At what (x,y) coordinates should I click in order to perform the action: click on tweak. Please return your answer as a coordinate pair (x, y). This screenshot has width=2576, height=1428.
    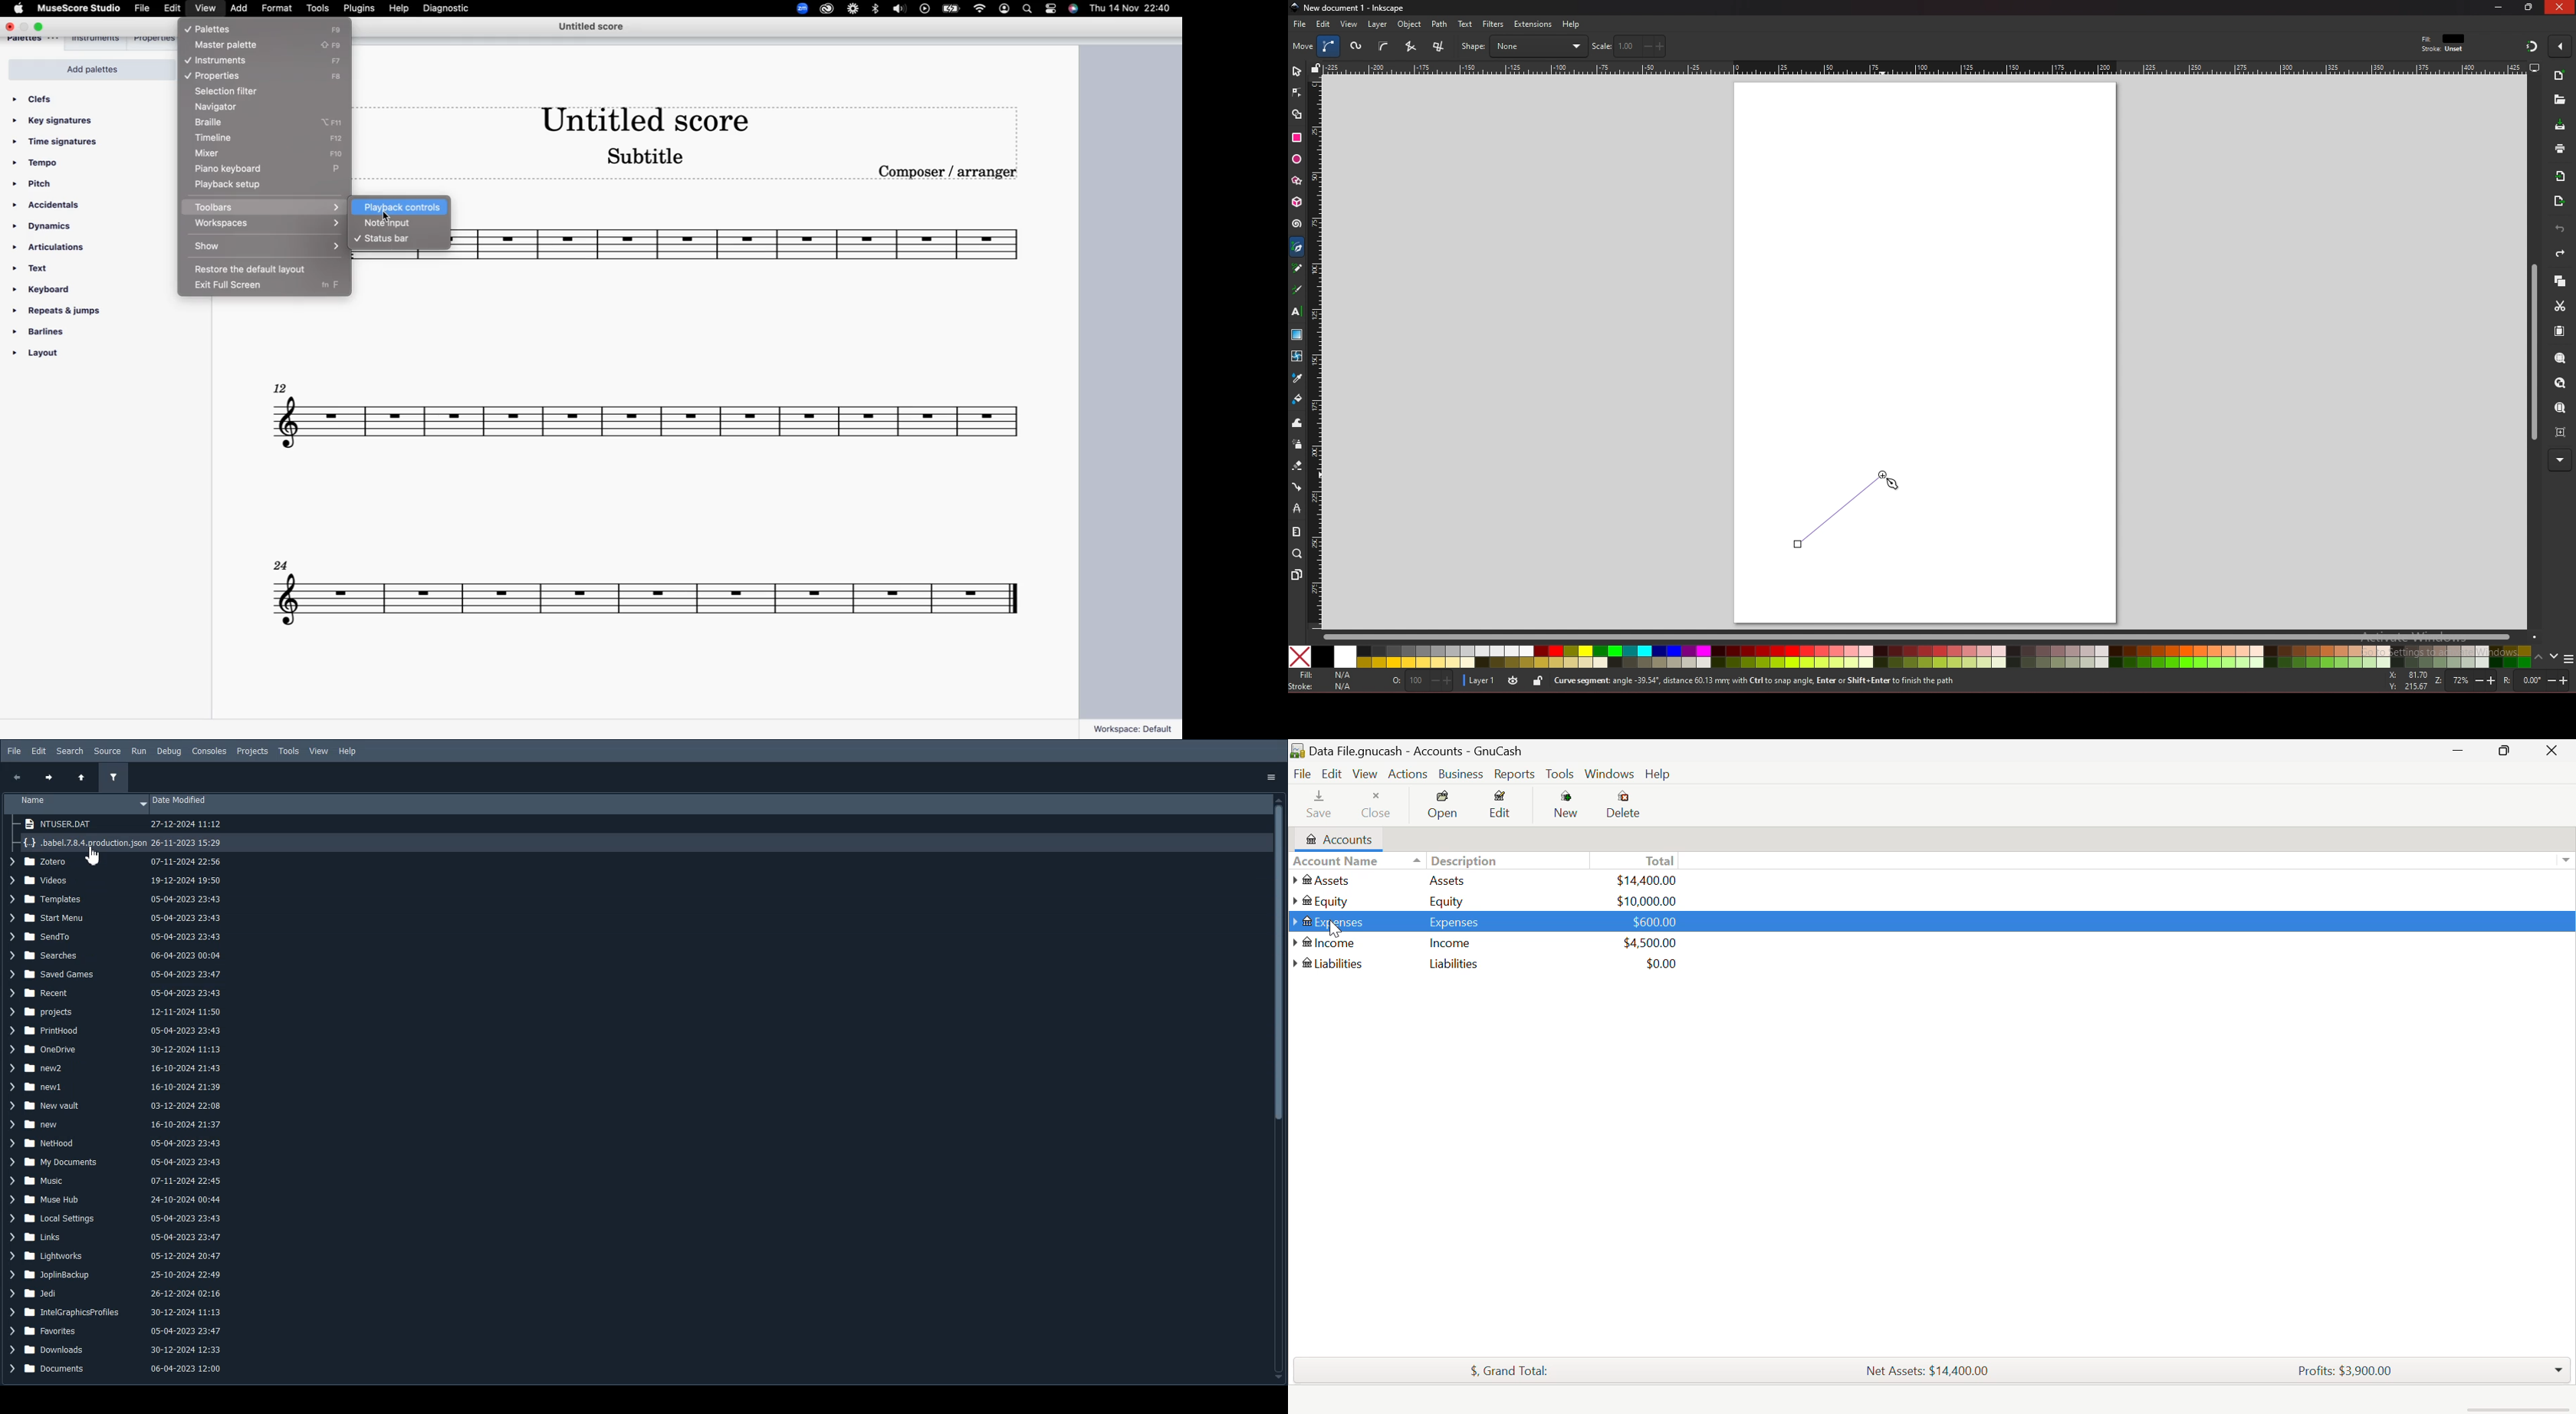
    Looking at the image, I should click on (1297, 423).